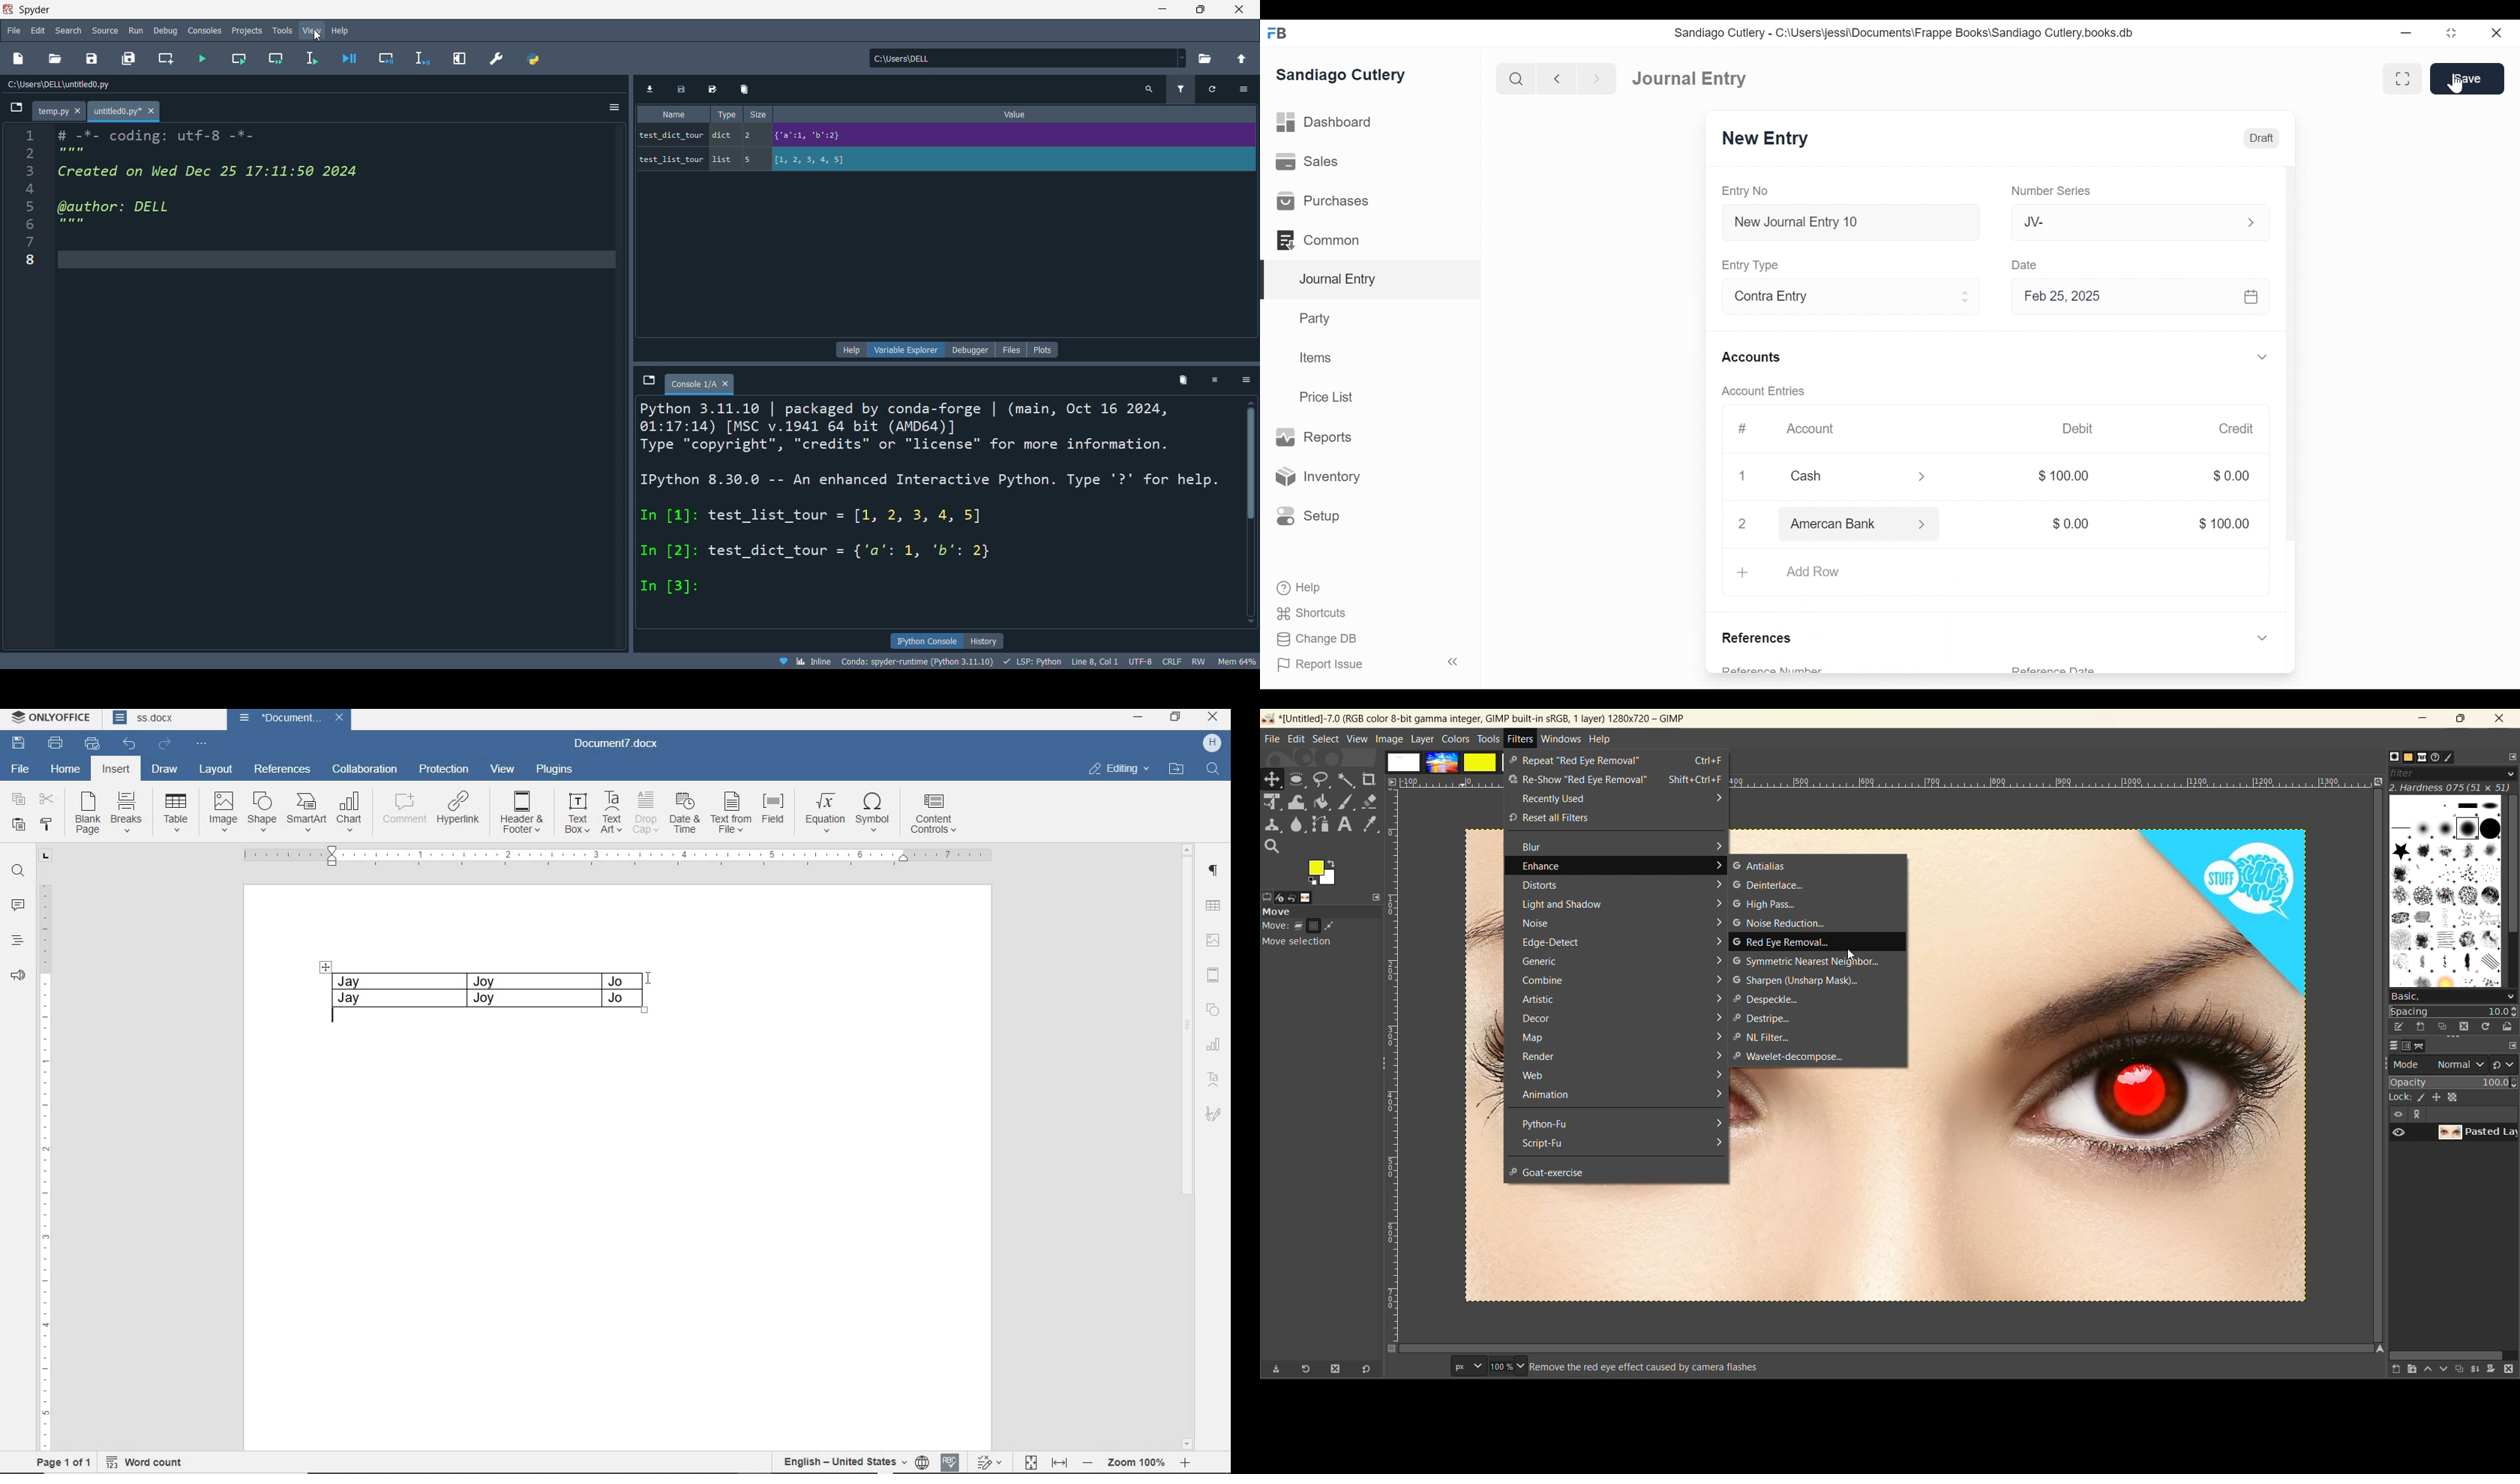  I want to click on 2, so click(1742, 524).